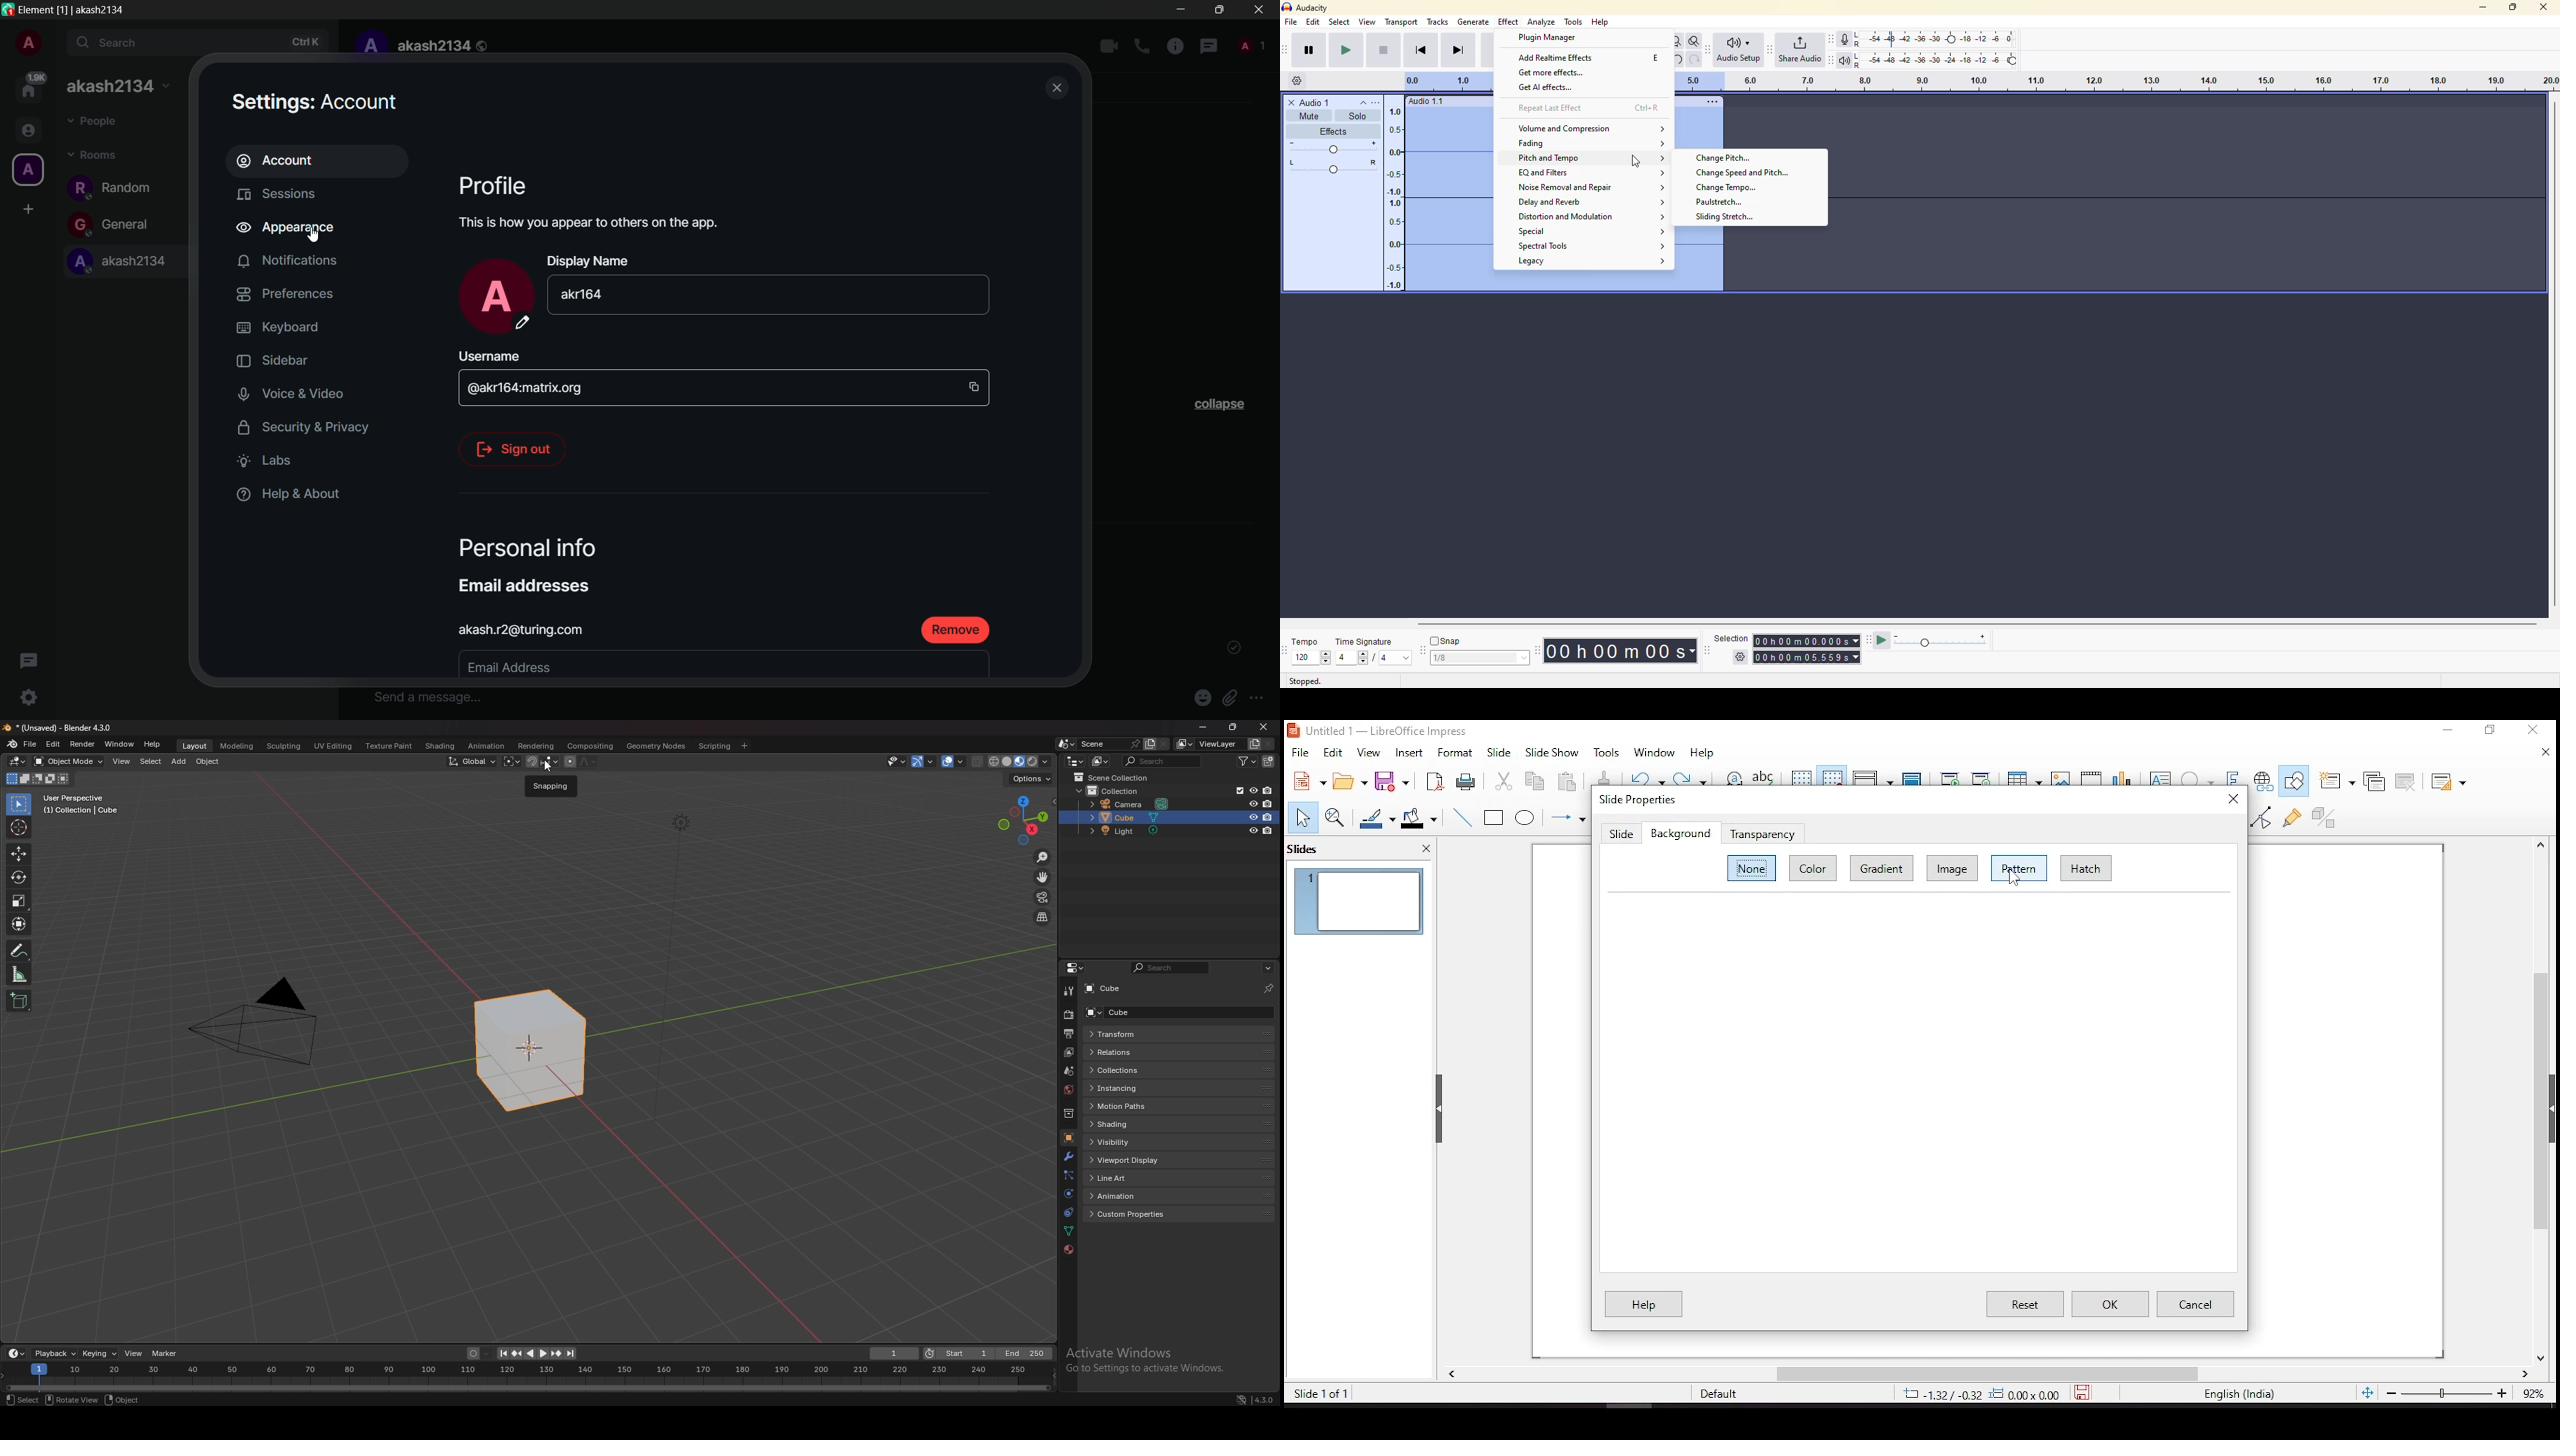 The image size is (2576, 1456). What do you see at coordinates (555, 1354) in the screenshot?
I see `jump to last keyframe` at bounding box center [555, 1354].